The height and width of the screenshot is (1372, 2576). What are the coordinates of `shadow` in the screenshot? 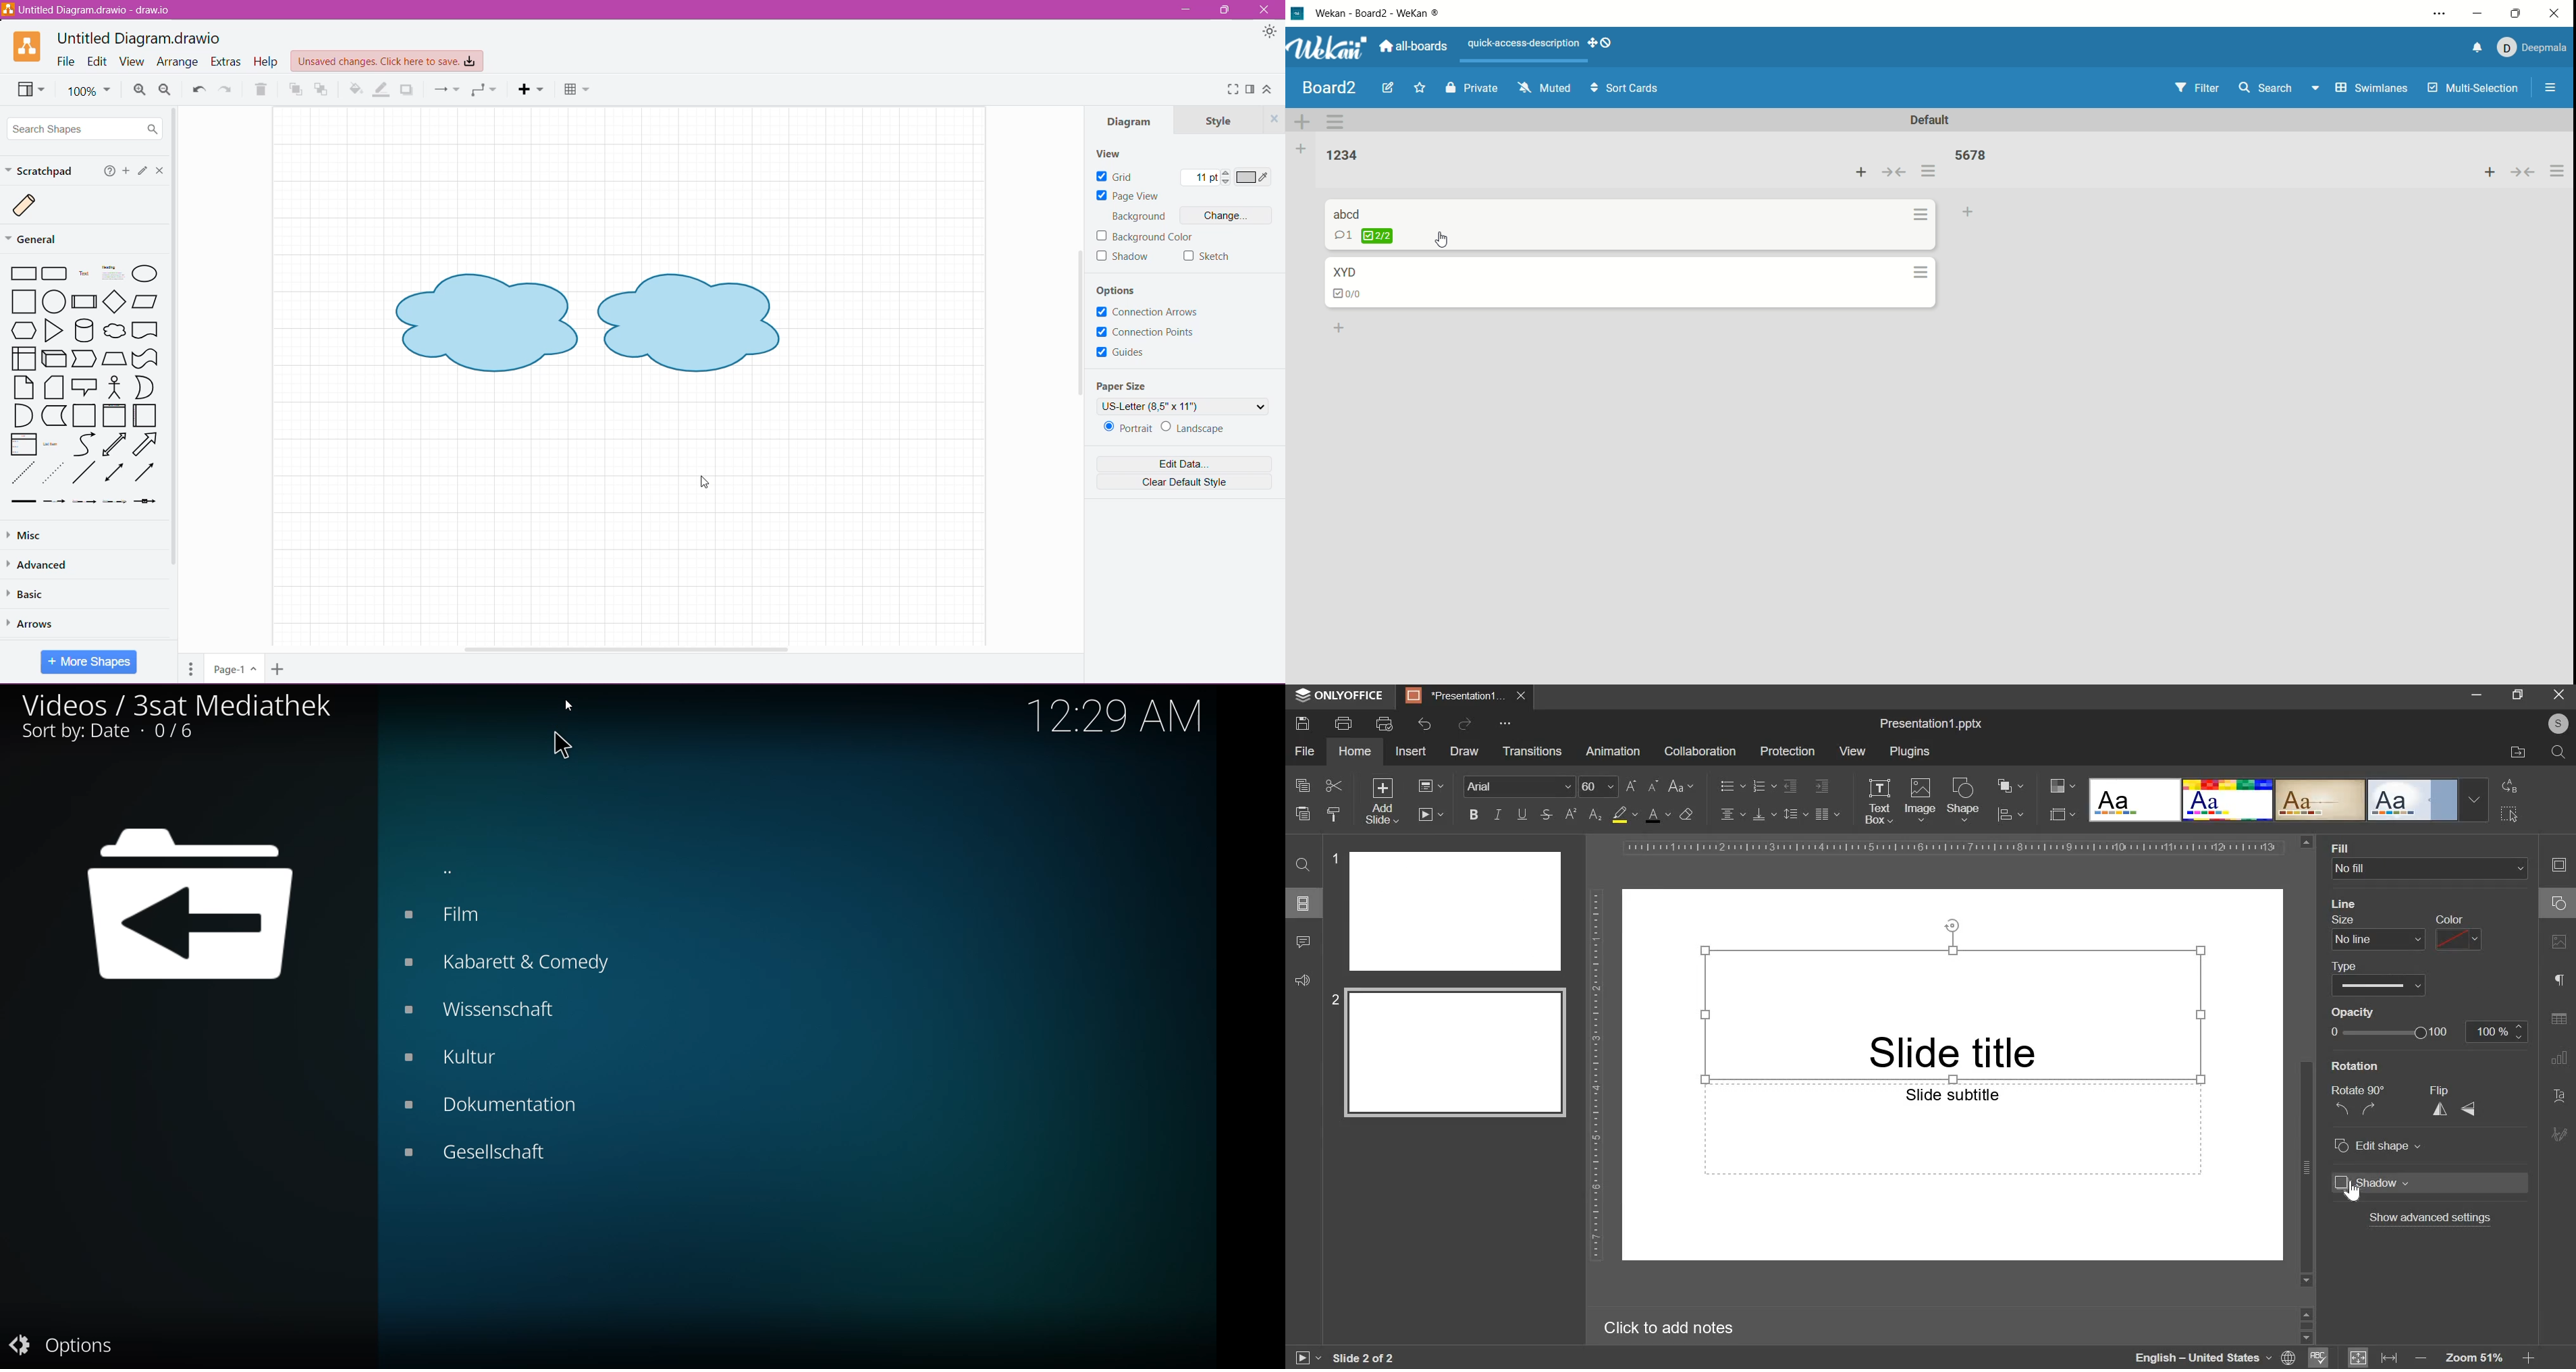 It's located at (2430, 1183).